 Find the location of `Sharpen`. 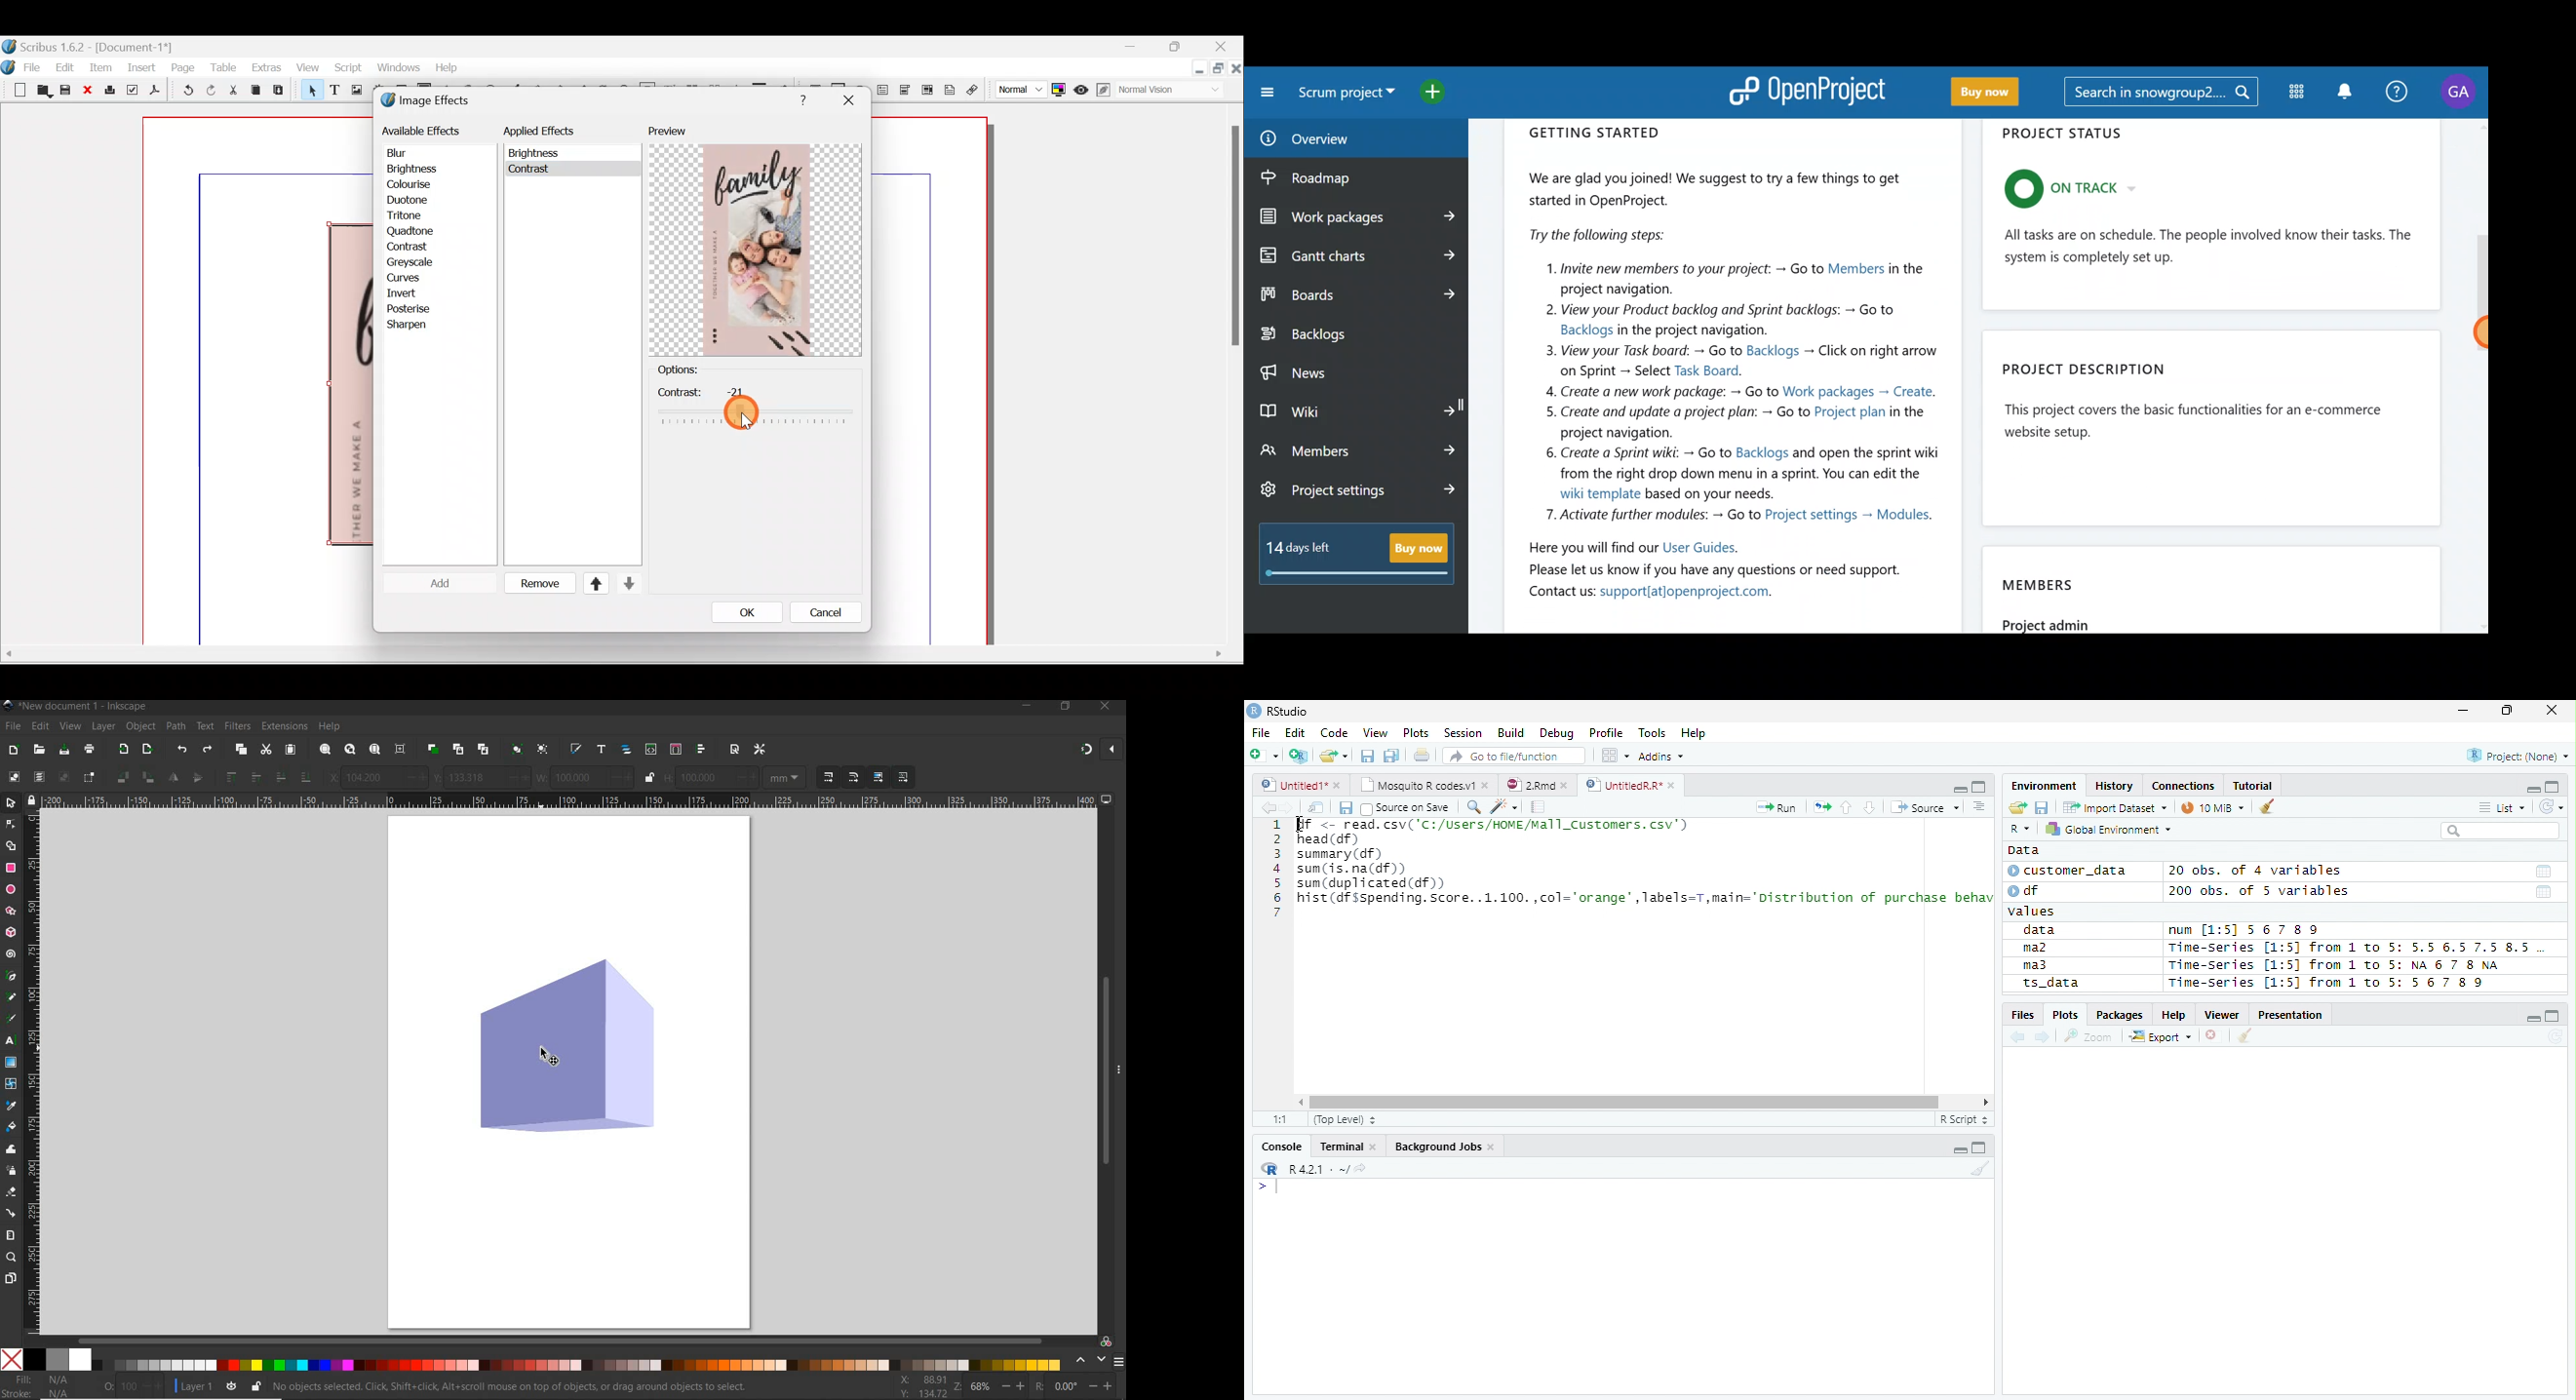

Sharpen is located at coordinates (414, 325).